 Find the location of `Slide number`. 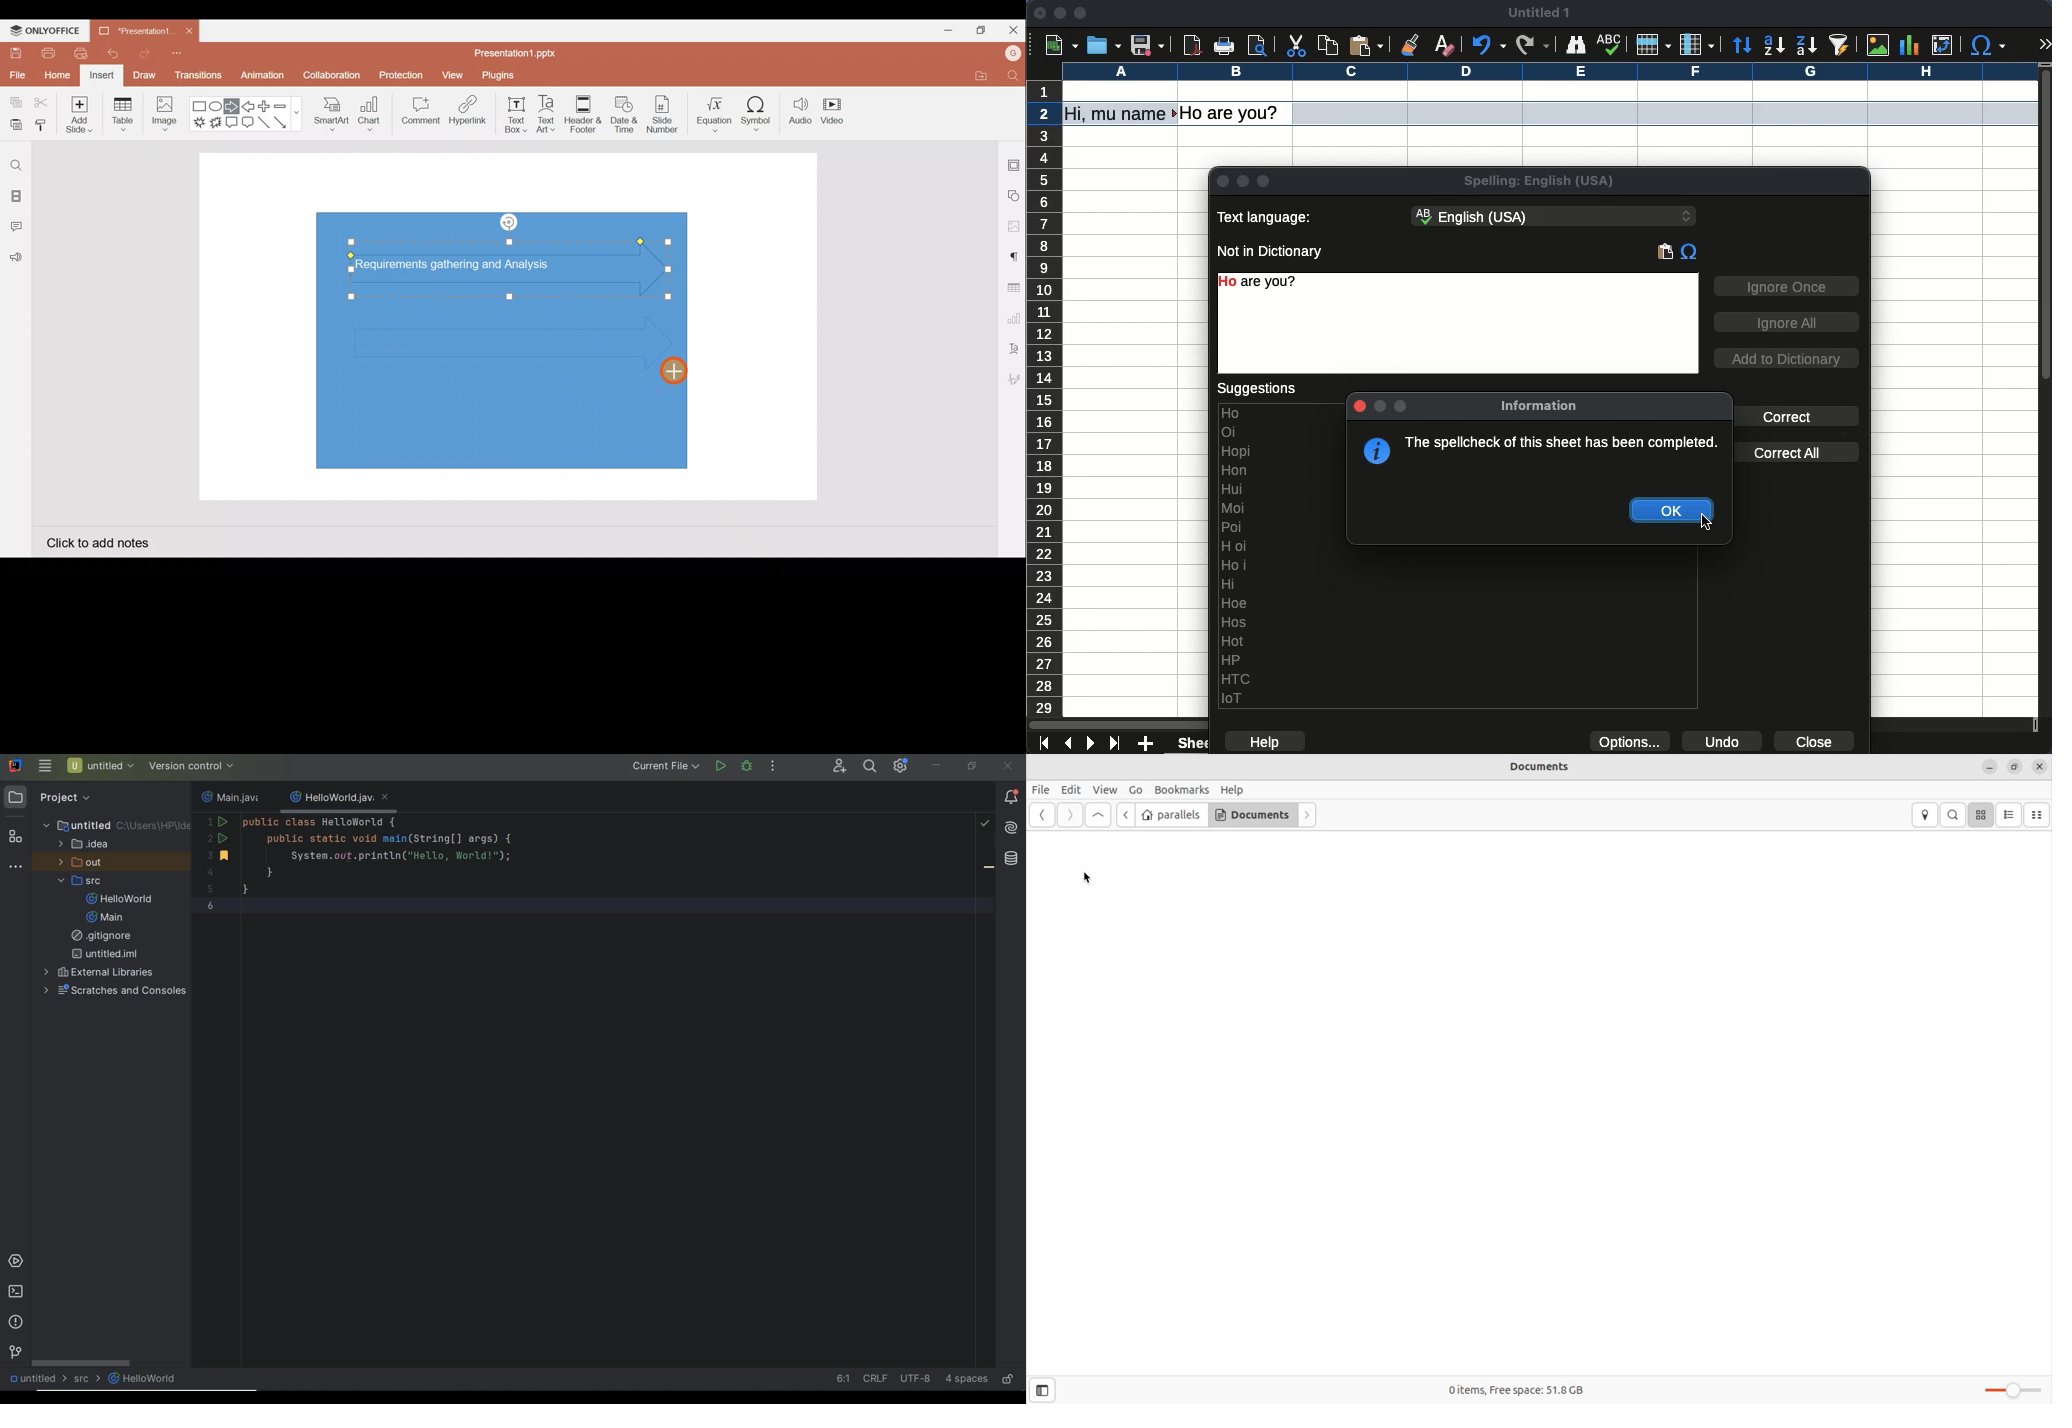

Slide number is located at coordinates (662, 114).